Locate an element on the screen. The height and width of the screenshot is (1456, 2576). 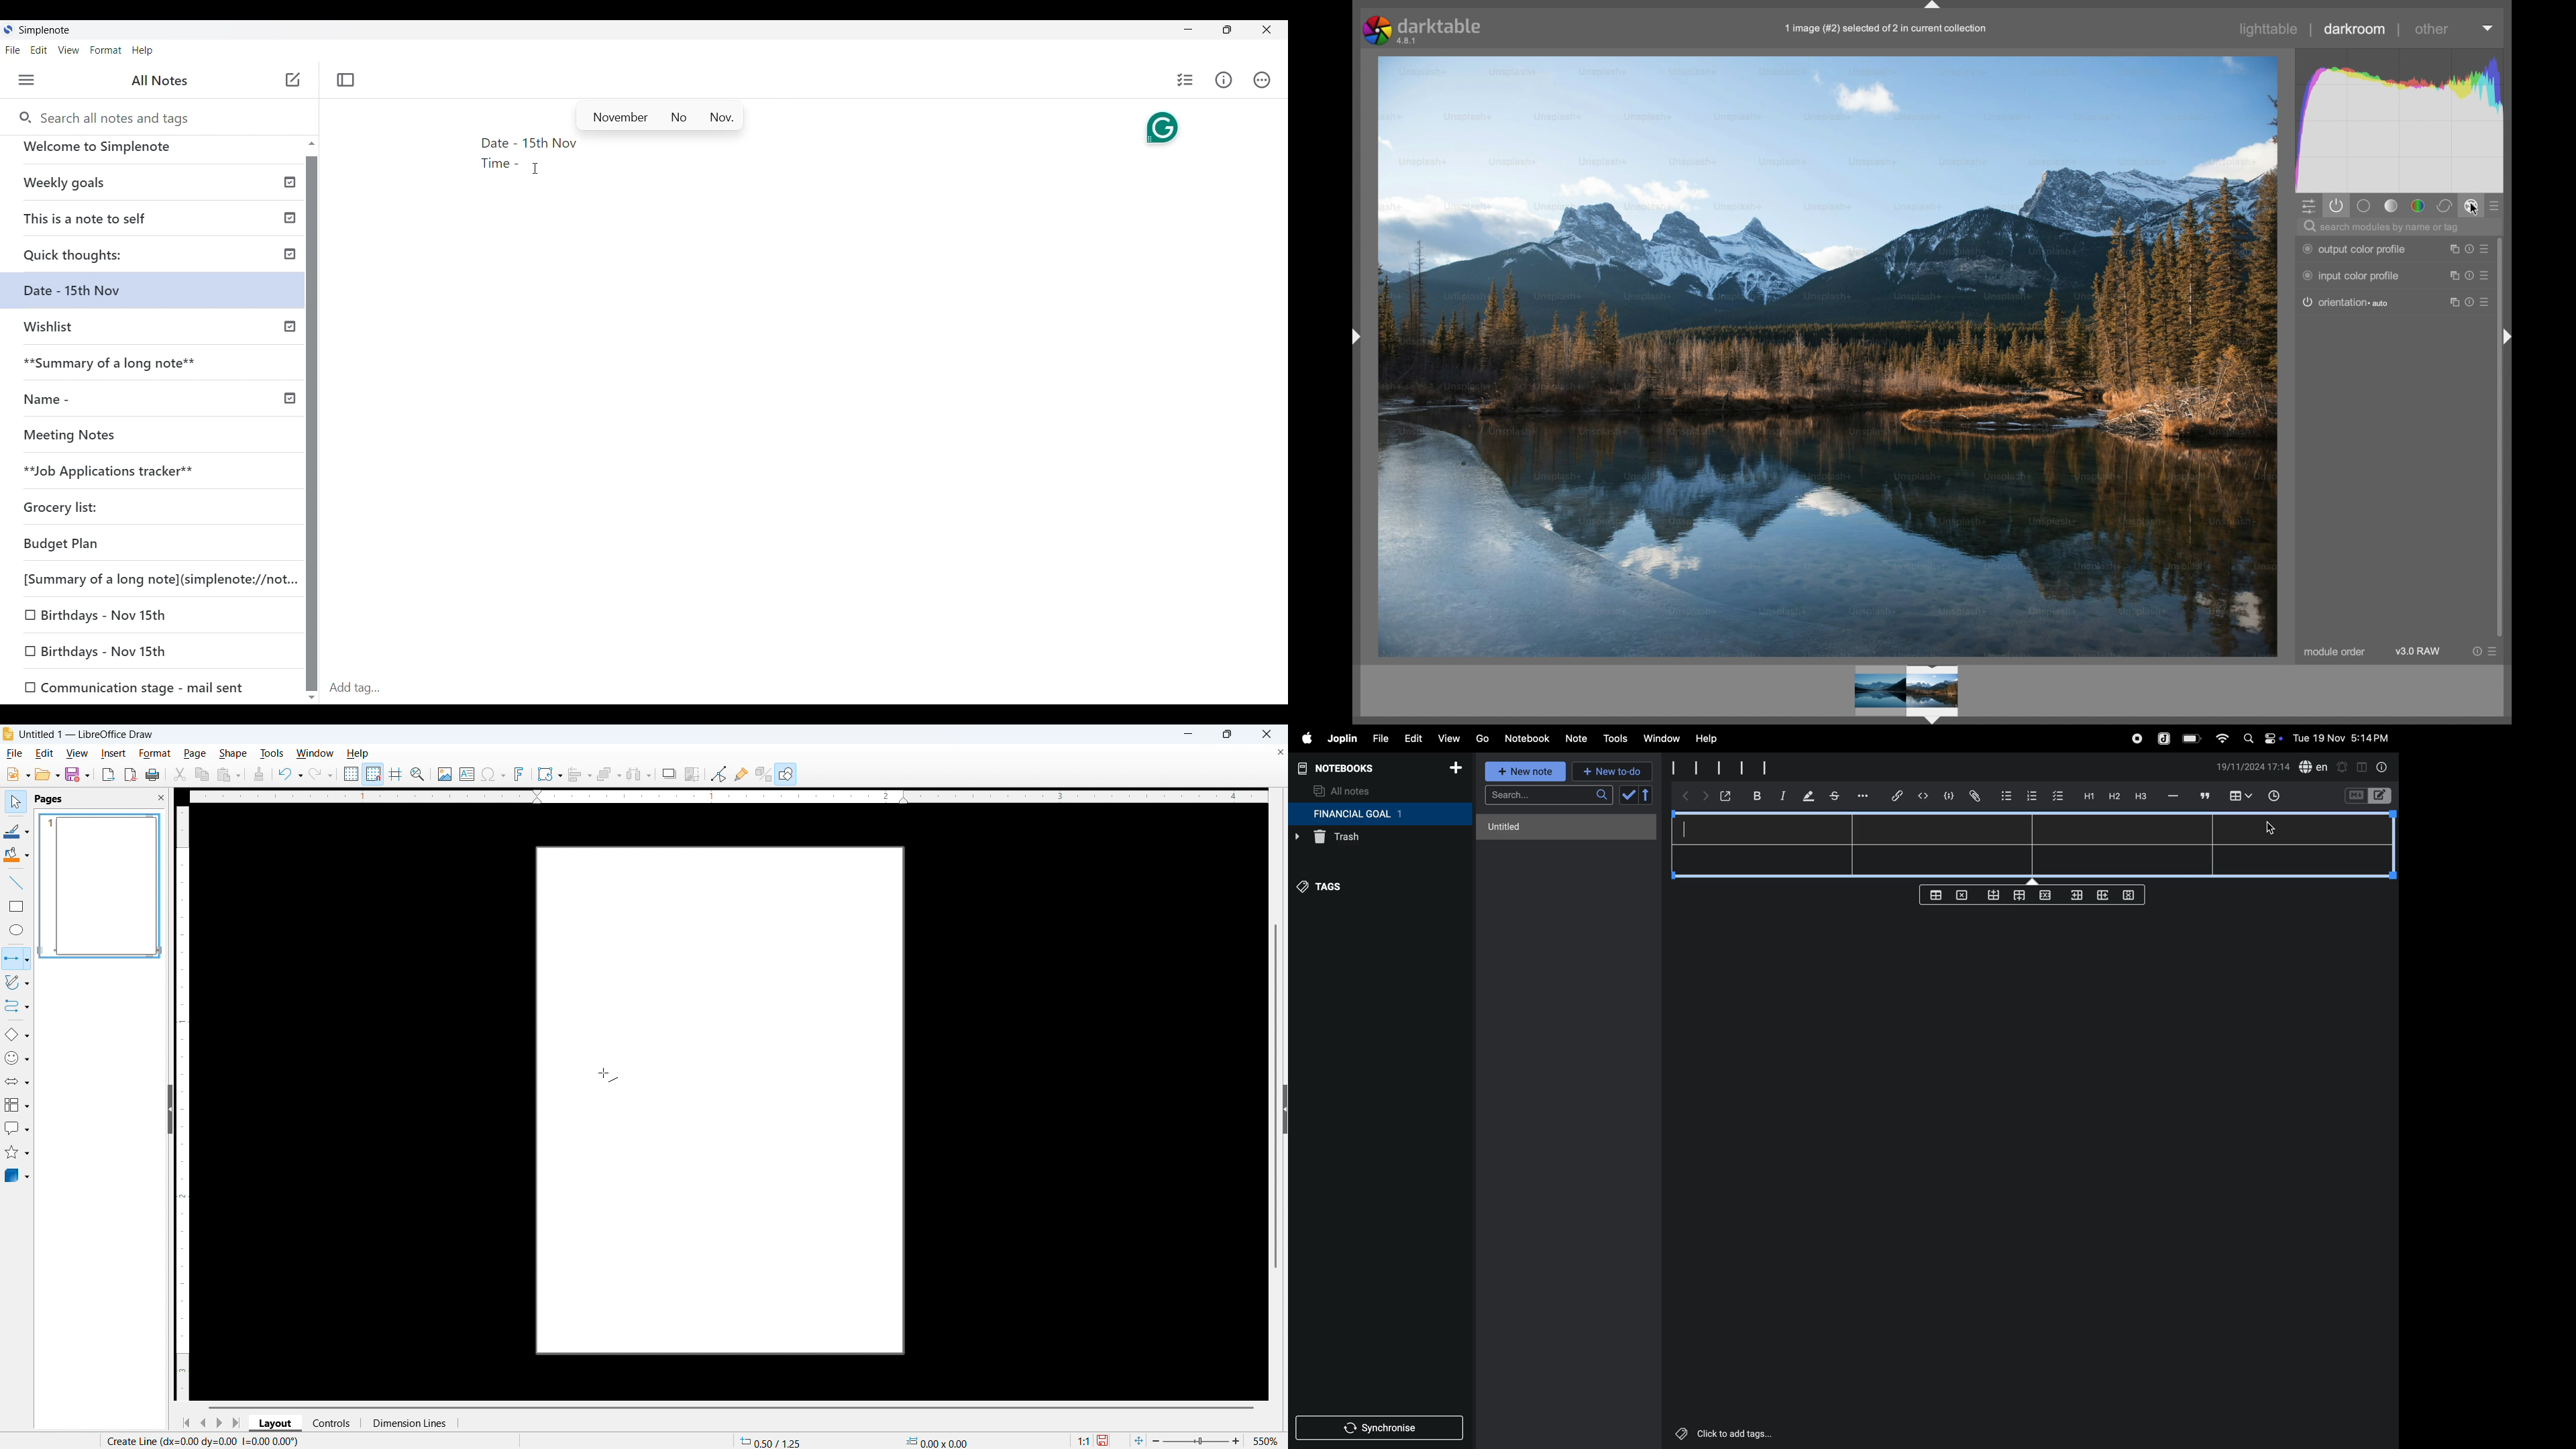
Page display  is located at coordinates (101, 886).